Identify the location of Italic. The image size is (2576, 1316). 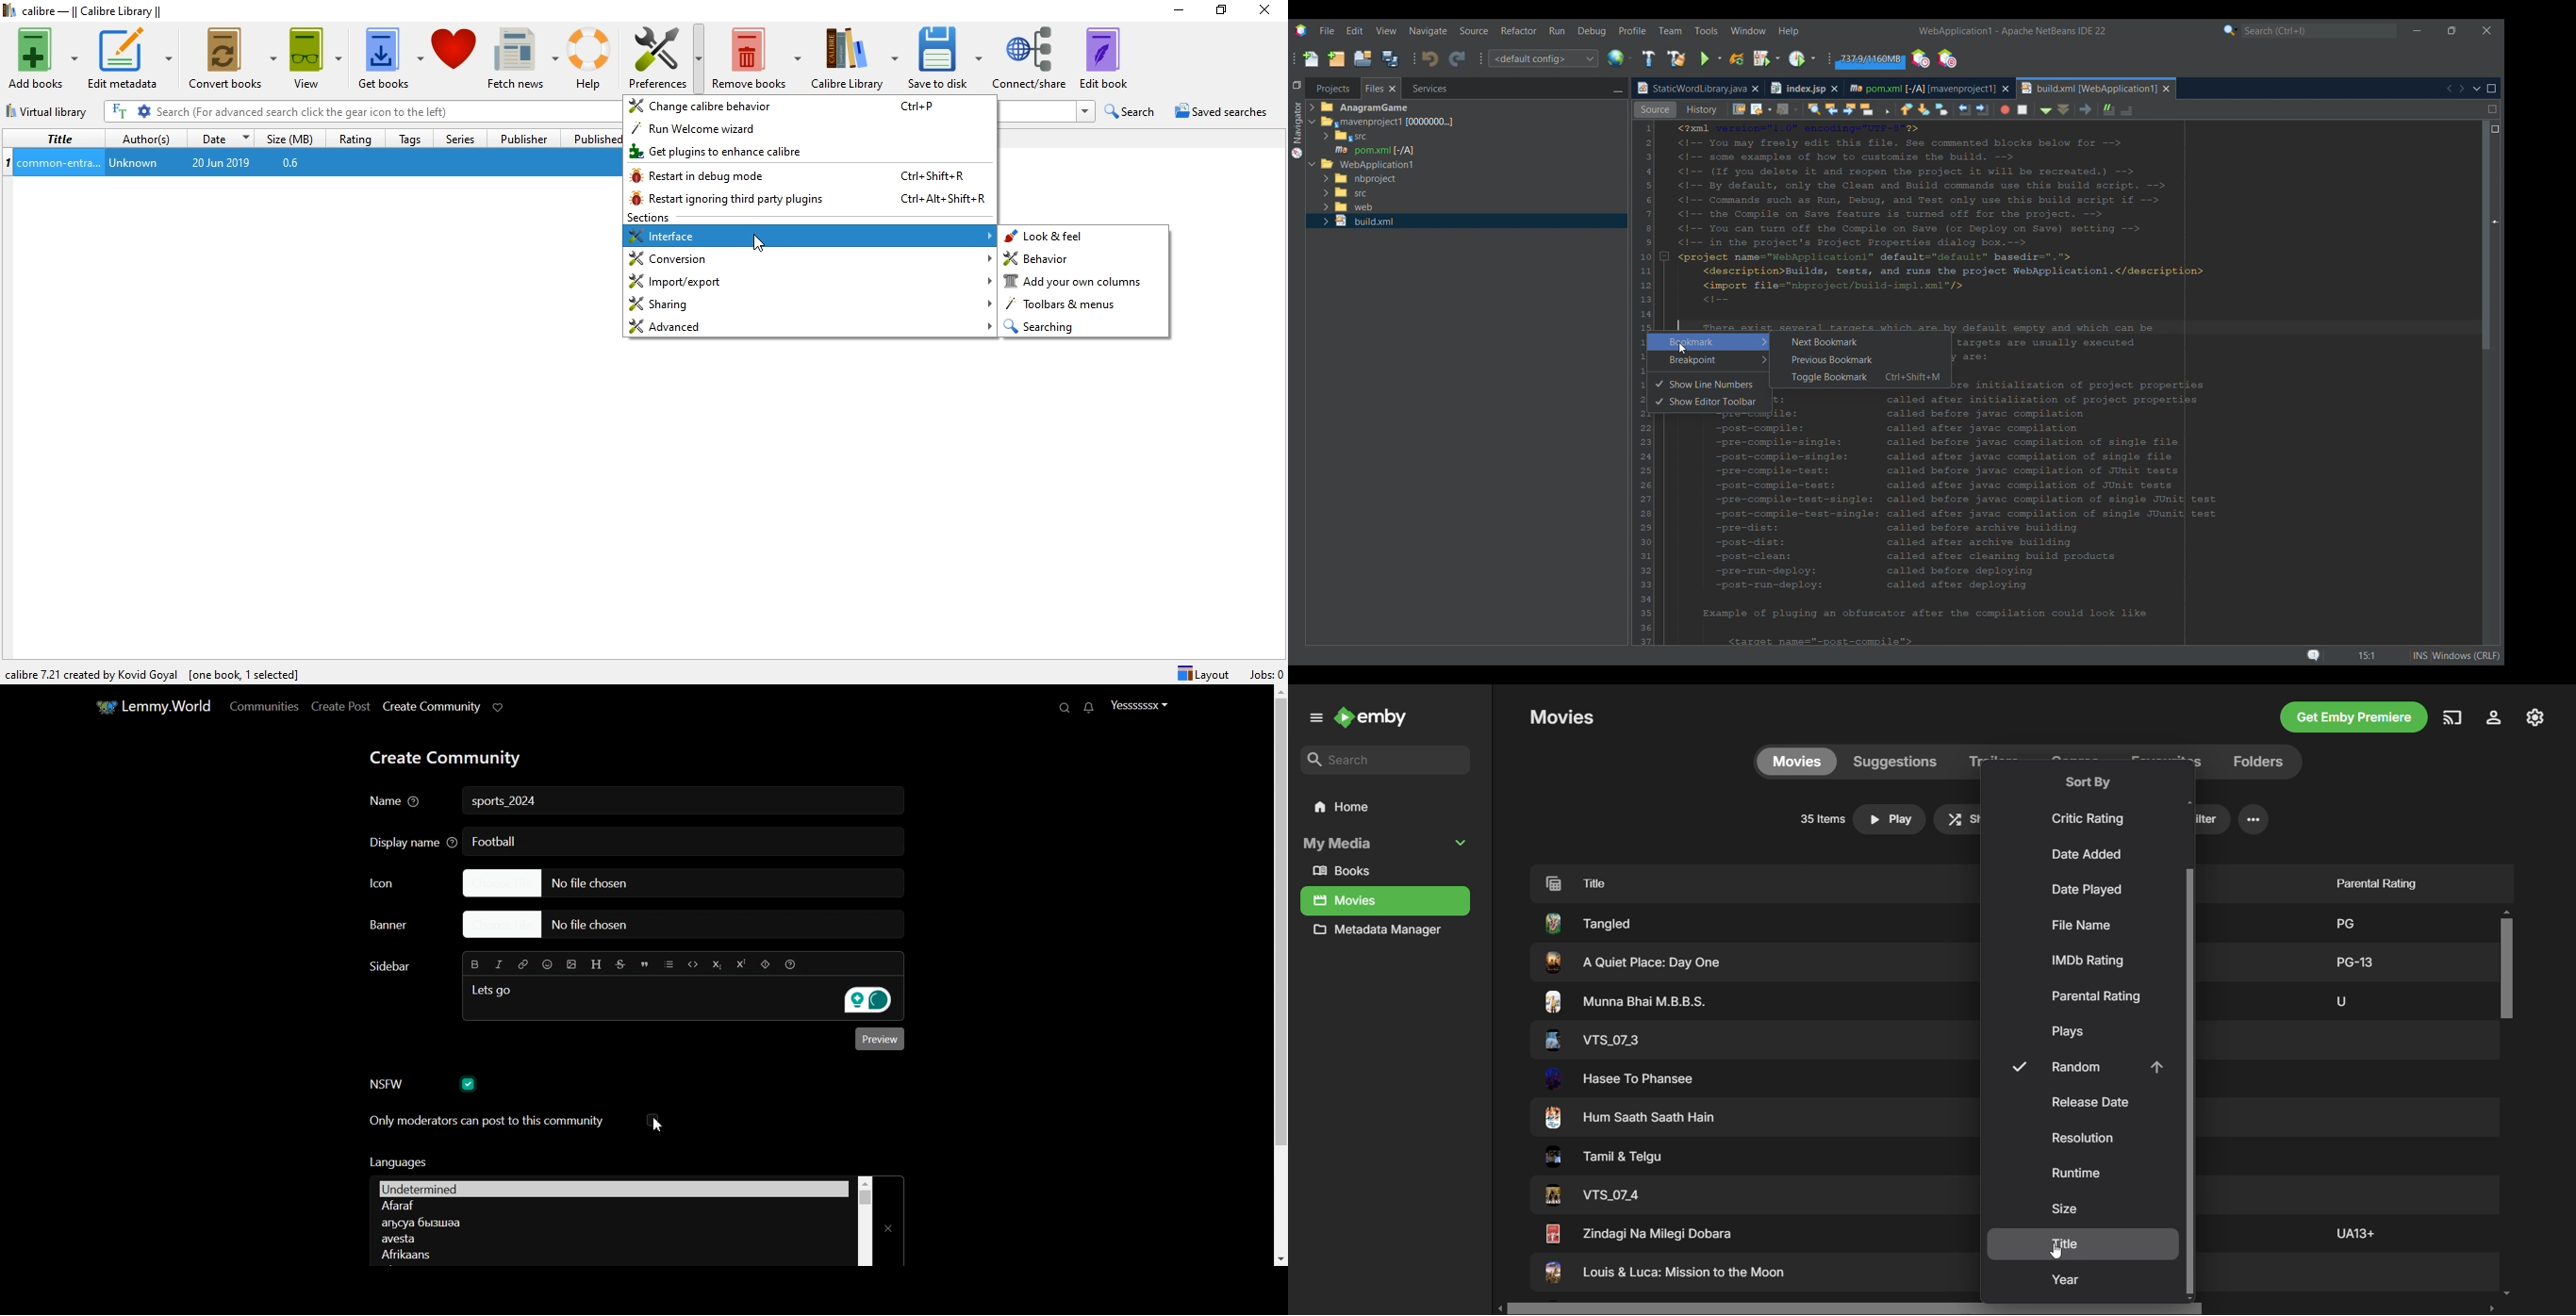
(499, 965).